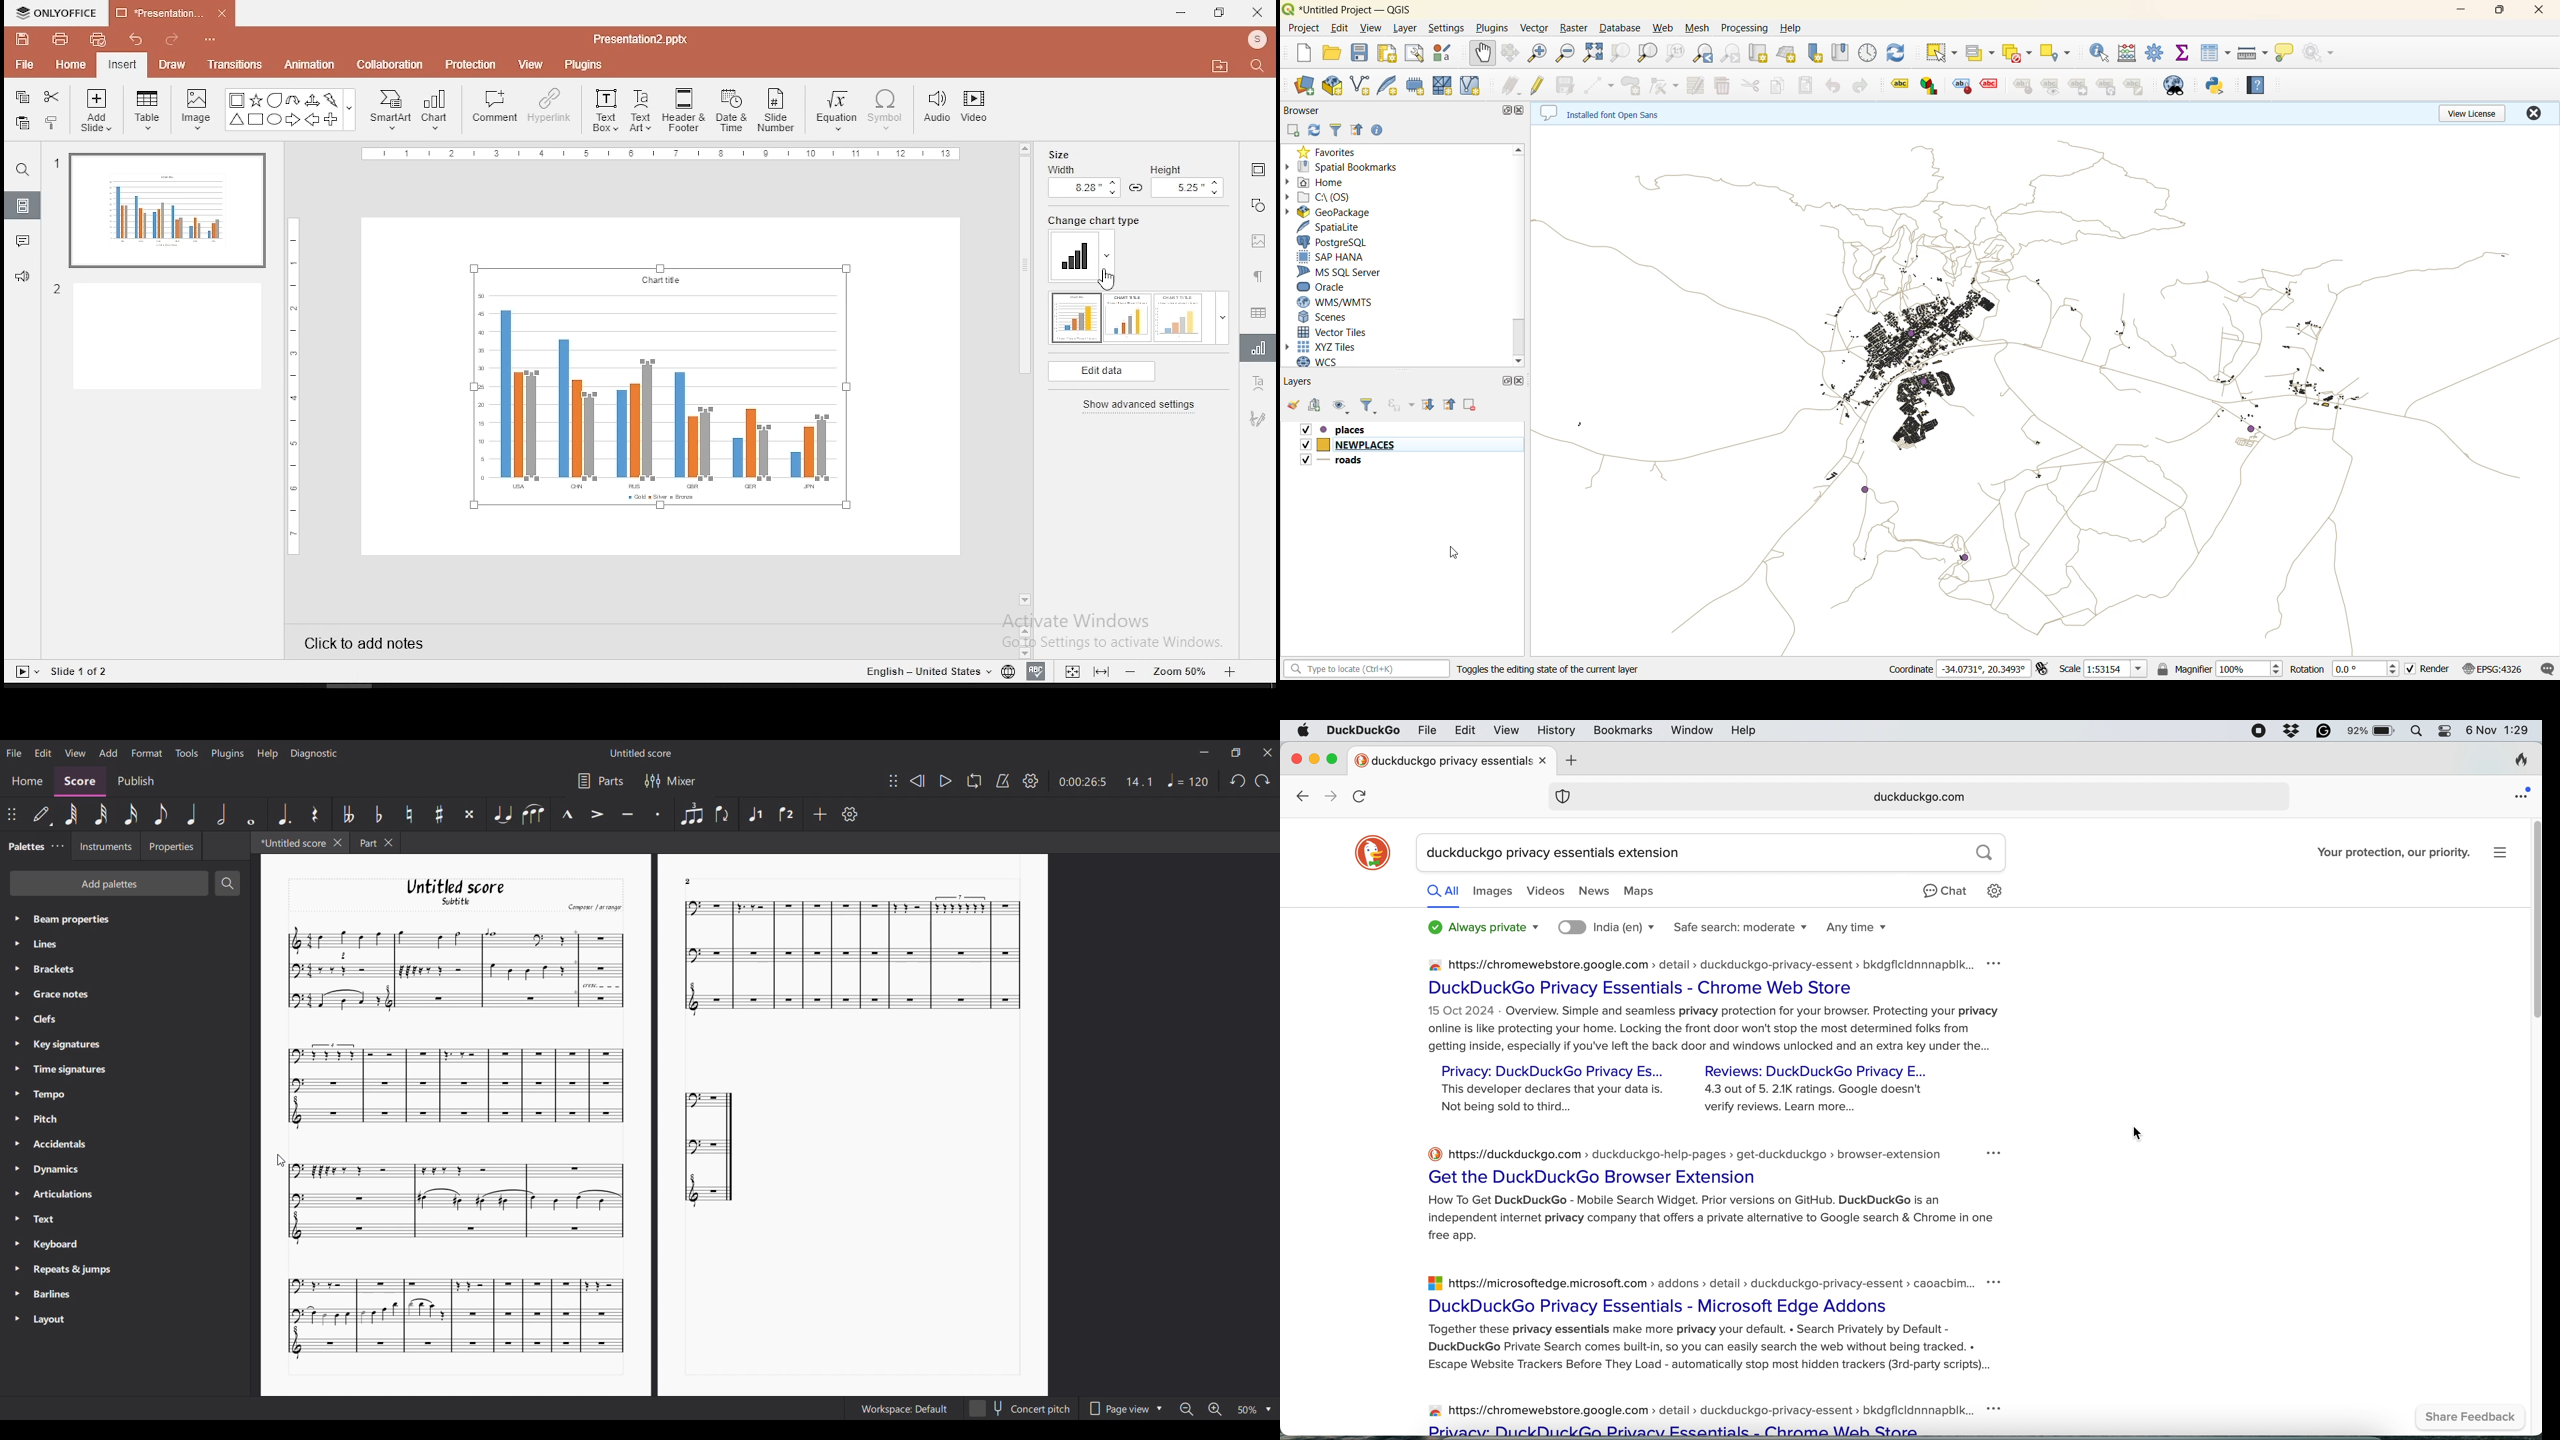 The height and width of the screenshot is (1456, 2576). I want to click on shape settings, so click(1257, 205).